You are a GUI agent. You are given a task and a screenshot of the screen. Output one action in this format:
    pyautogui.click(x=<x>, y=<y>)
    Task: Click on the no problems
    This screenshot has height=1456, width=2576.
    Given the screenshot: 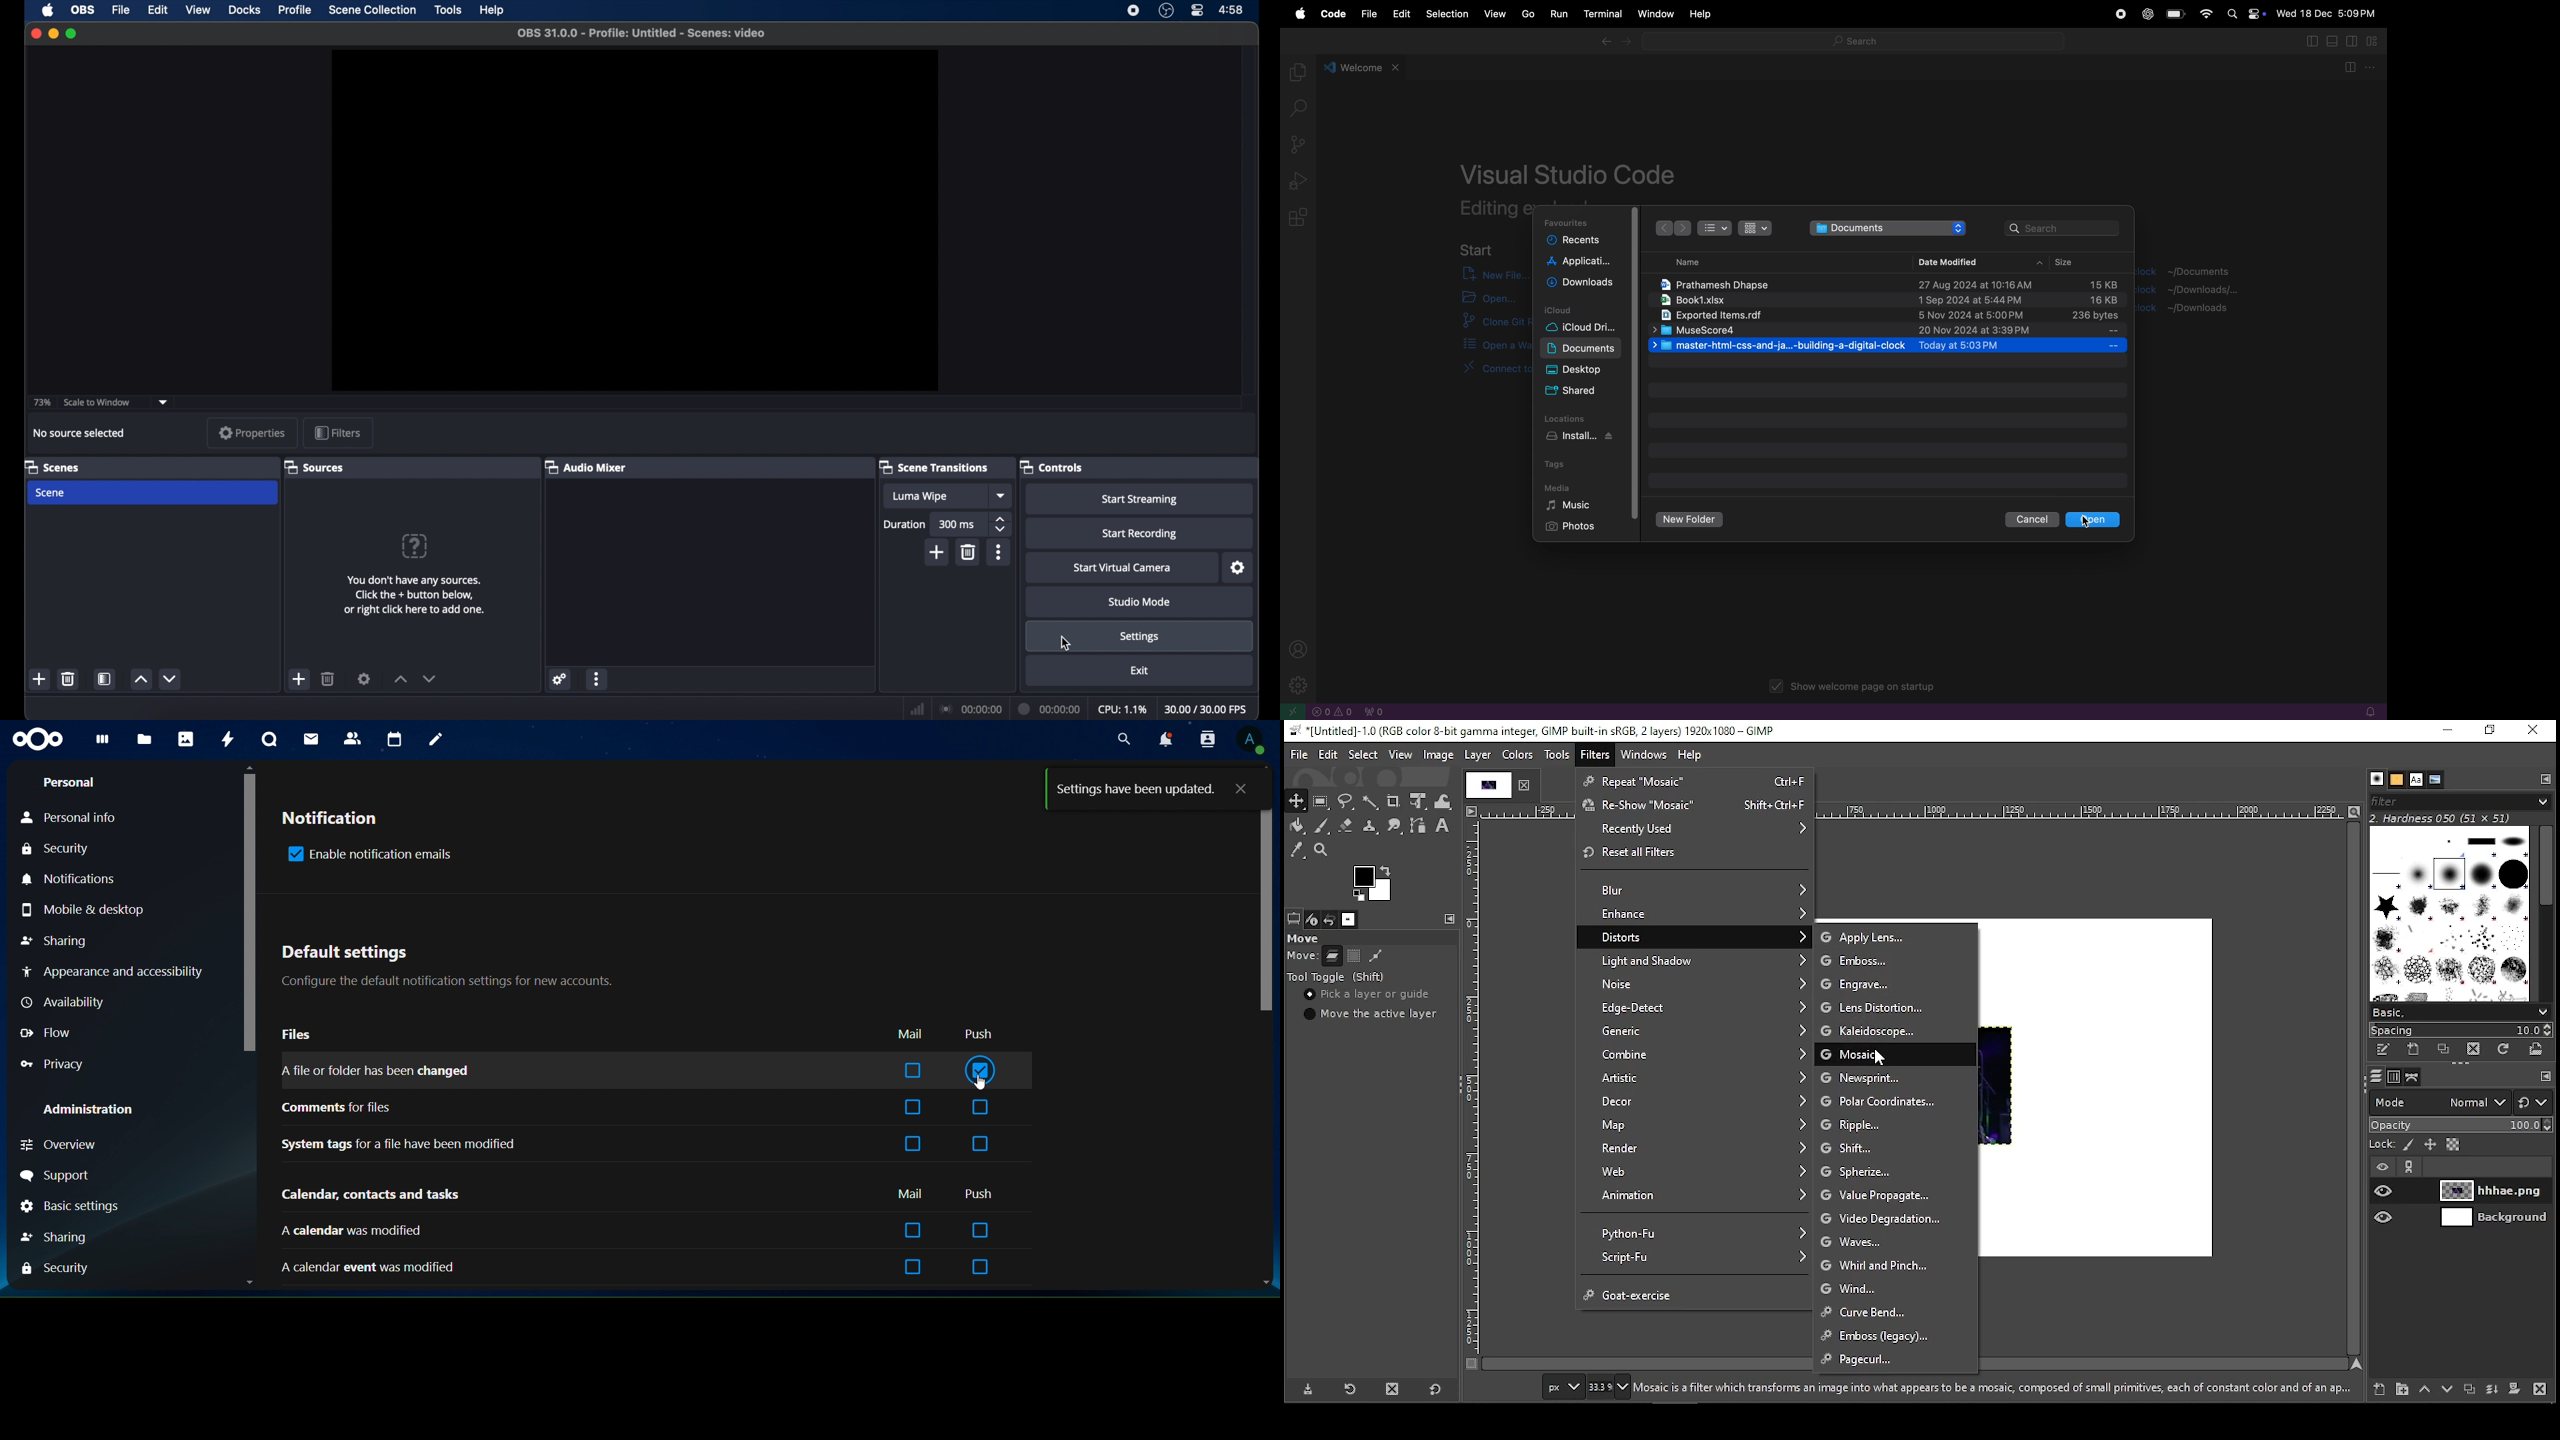 What is the action you would take?
    pyautogui.click(x=1333, y=712)
    